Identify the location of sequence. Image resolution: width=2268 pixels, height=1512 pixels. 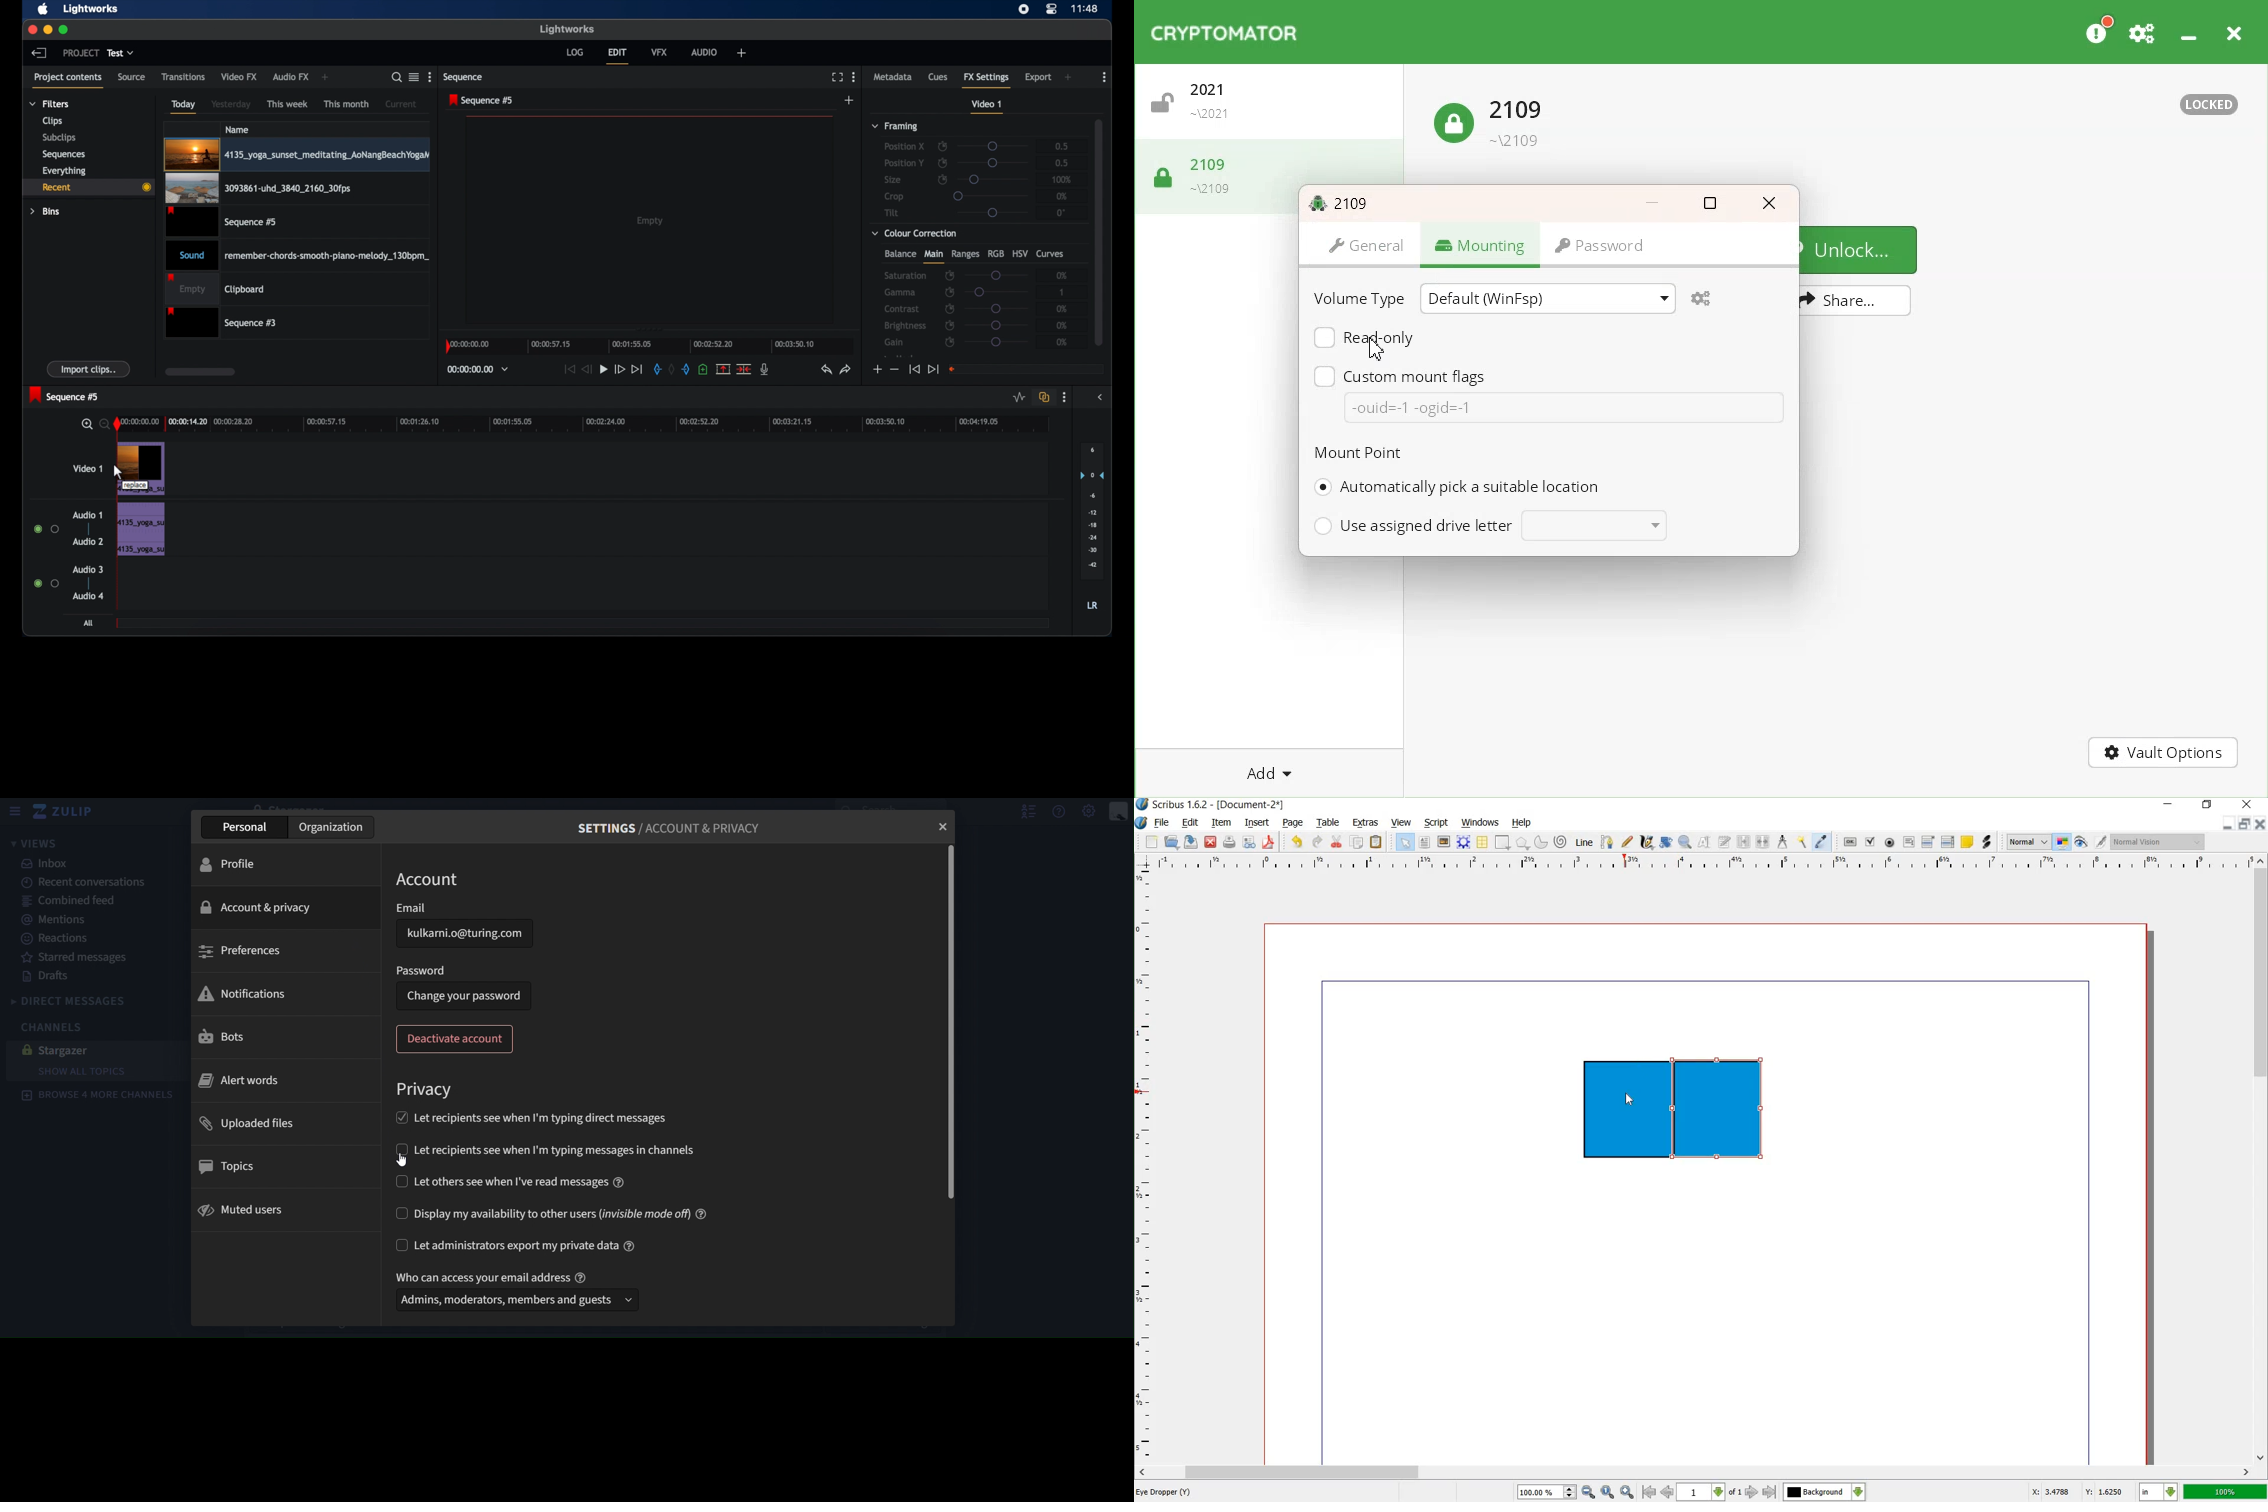
(464, 77).